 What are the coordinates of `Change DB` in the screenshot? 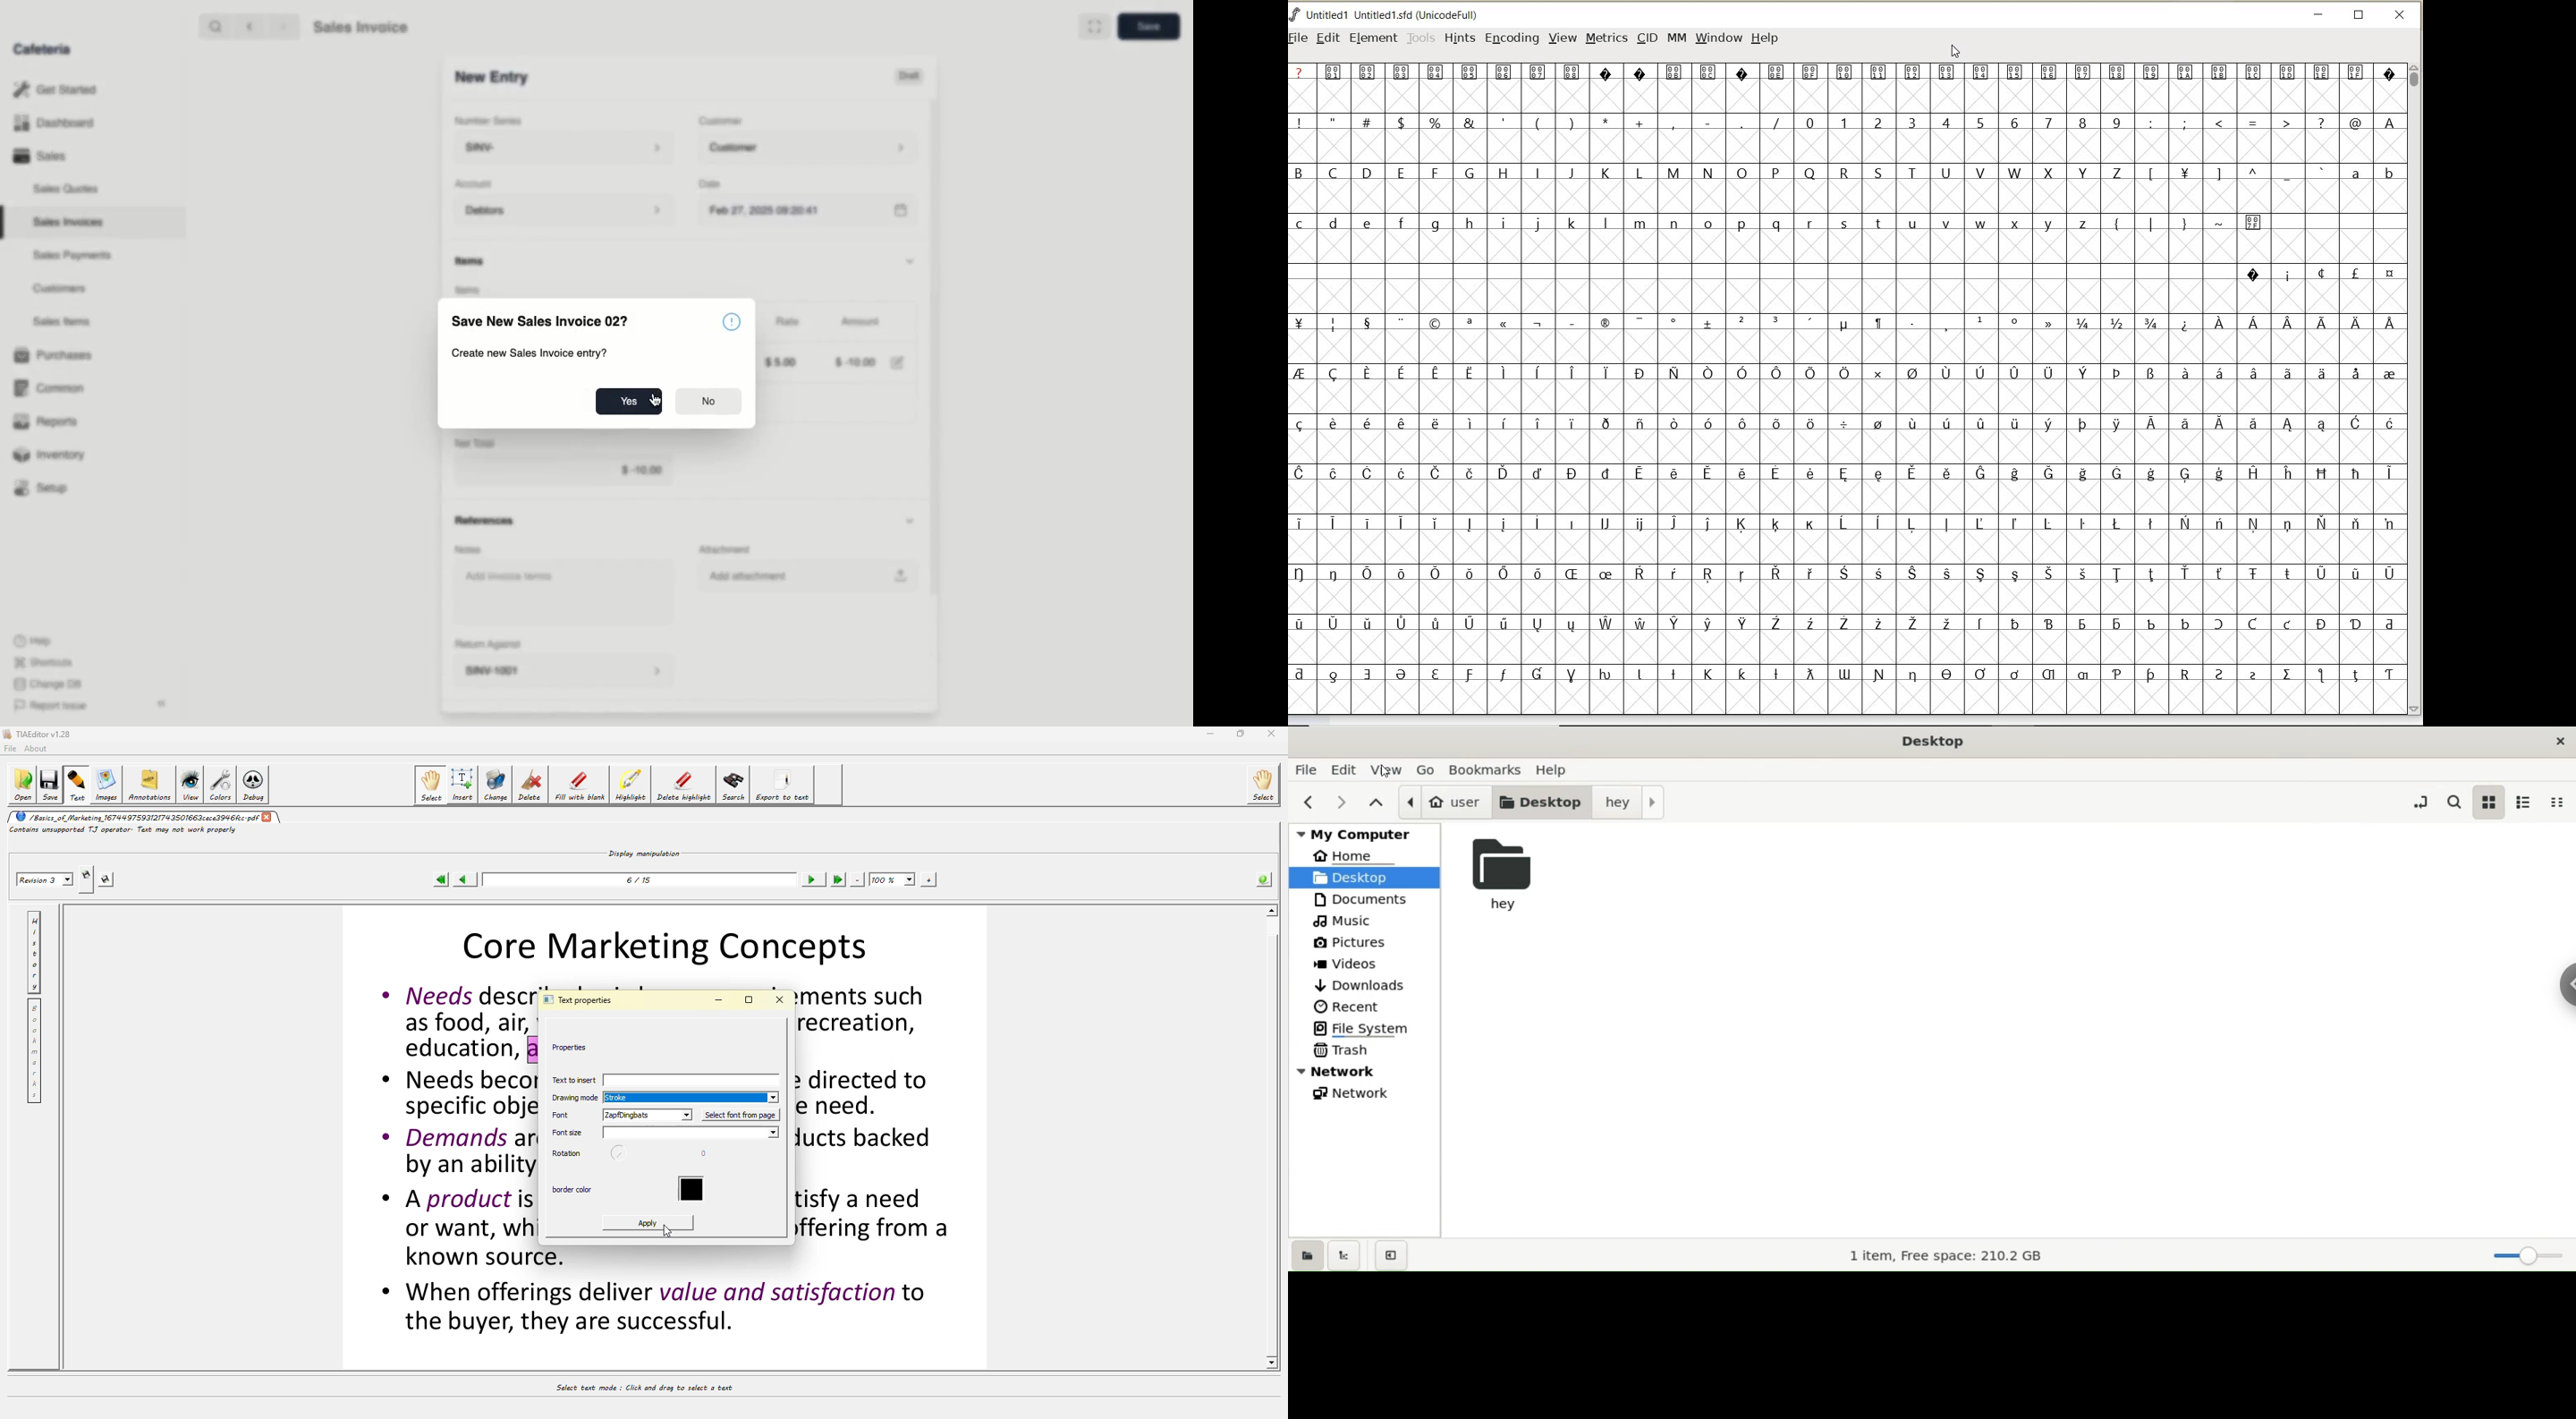 It's located at (51, 683).